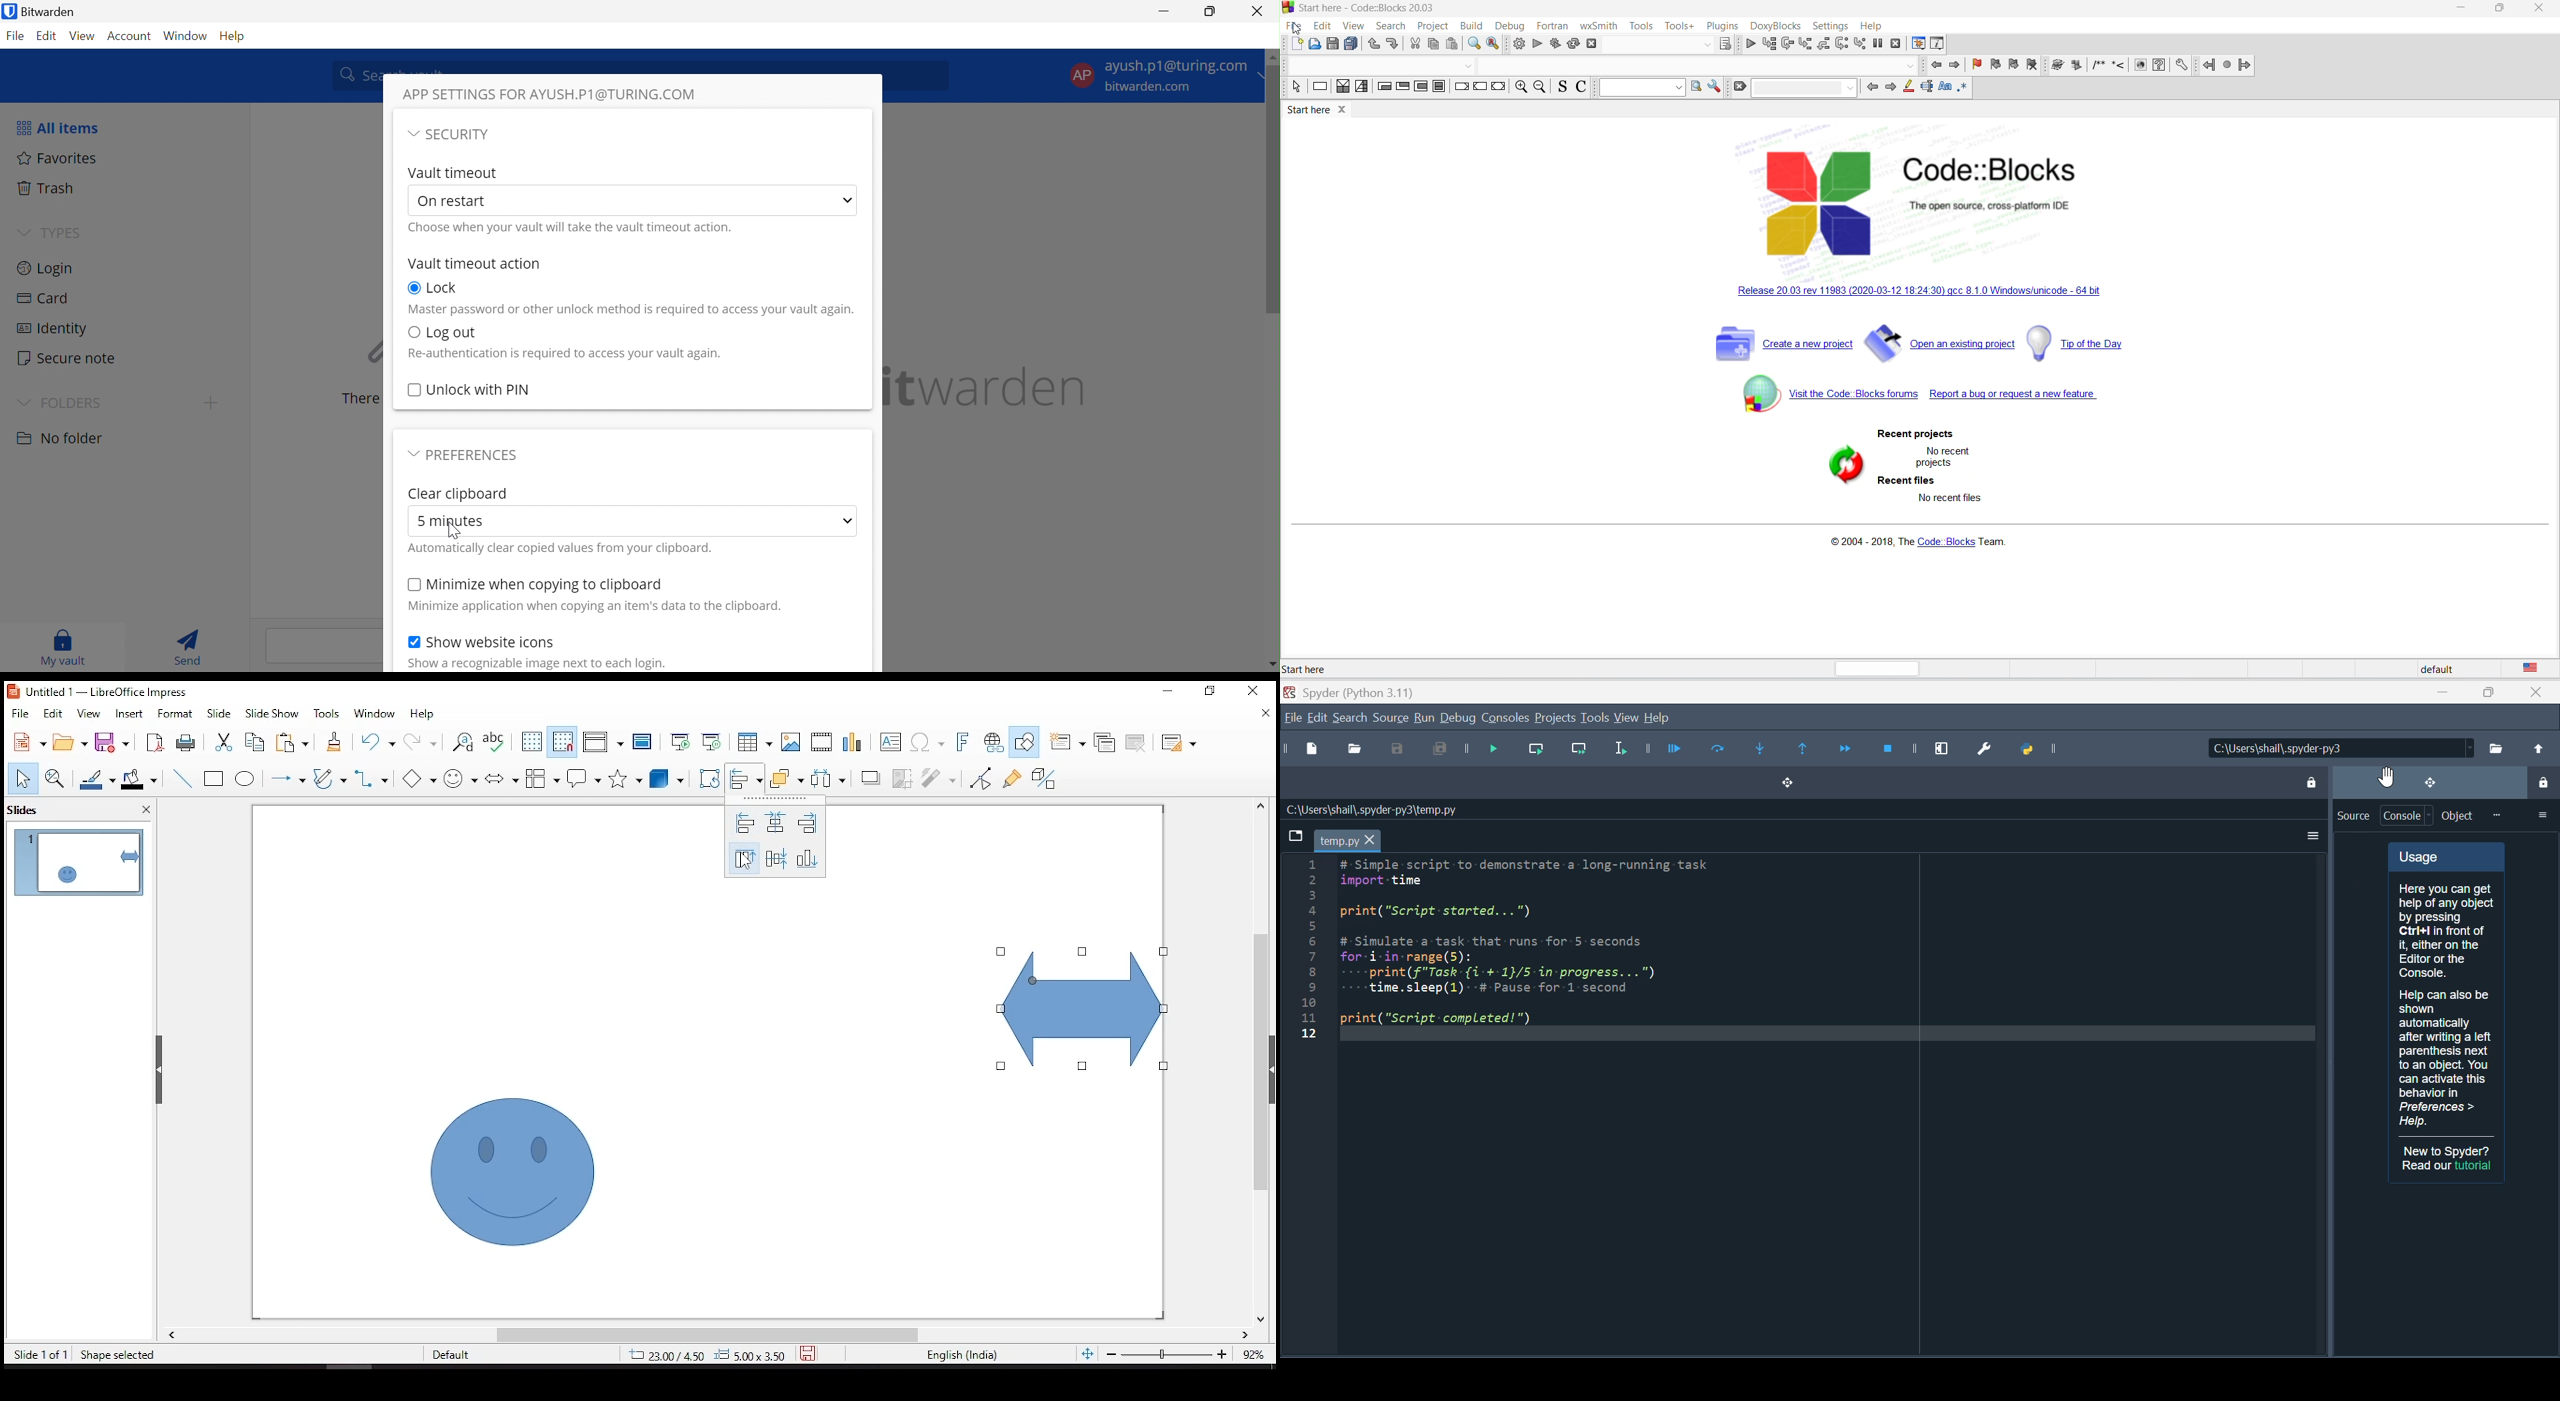  What do you see at coordinates (1423, 718) in the screenshot?
I see `run` at bounding box center [1423, 718].